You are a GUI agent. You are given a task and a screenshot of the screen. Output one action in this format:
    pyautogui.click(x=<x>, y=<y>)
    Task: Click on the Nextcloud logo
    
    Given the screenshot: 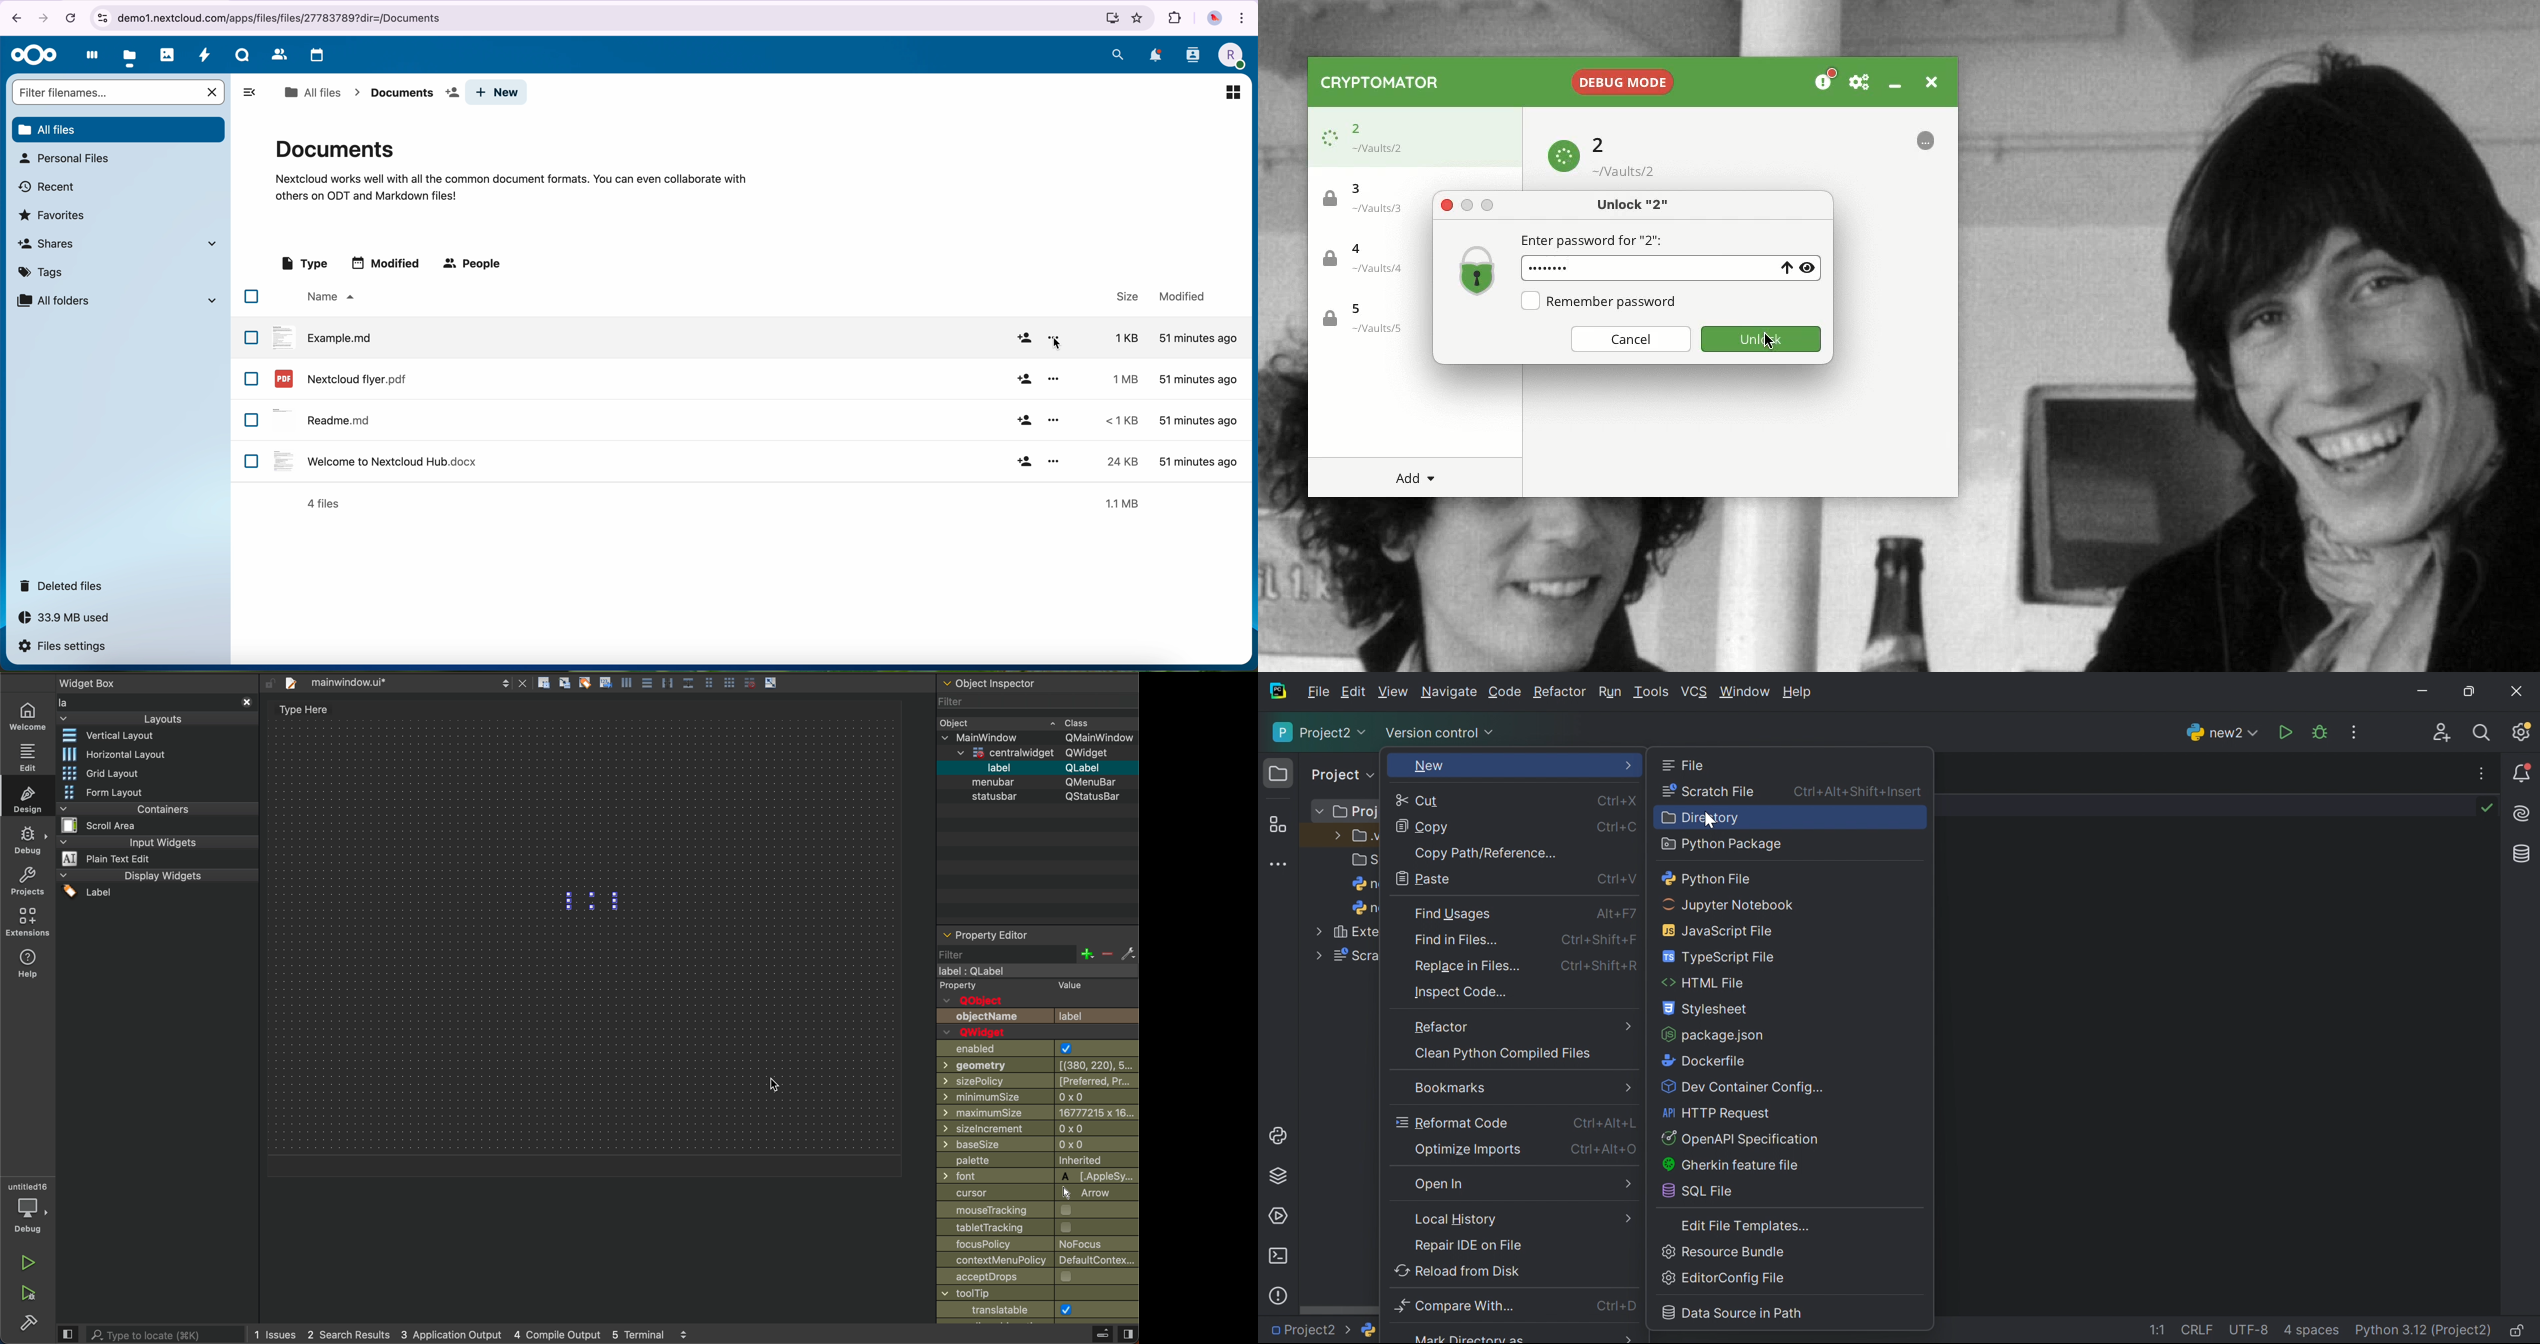 What is the action you would take?
    pyautogui.click(x=31, y=55)
    